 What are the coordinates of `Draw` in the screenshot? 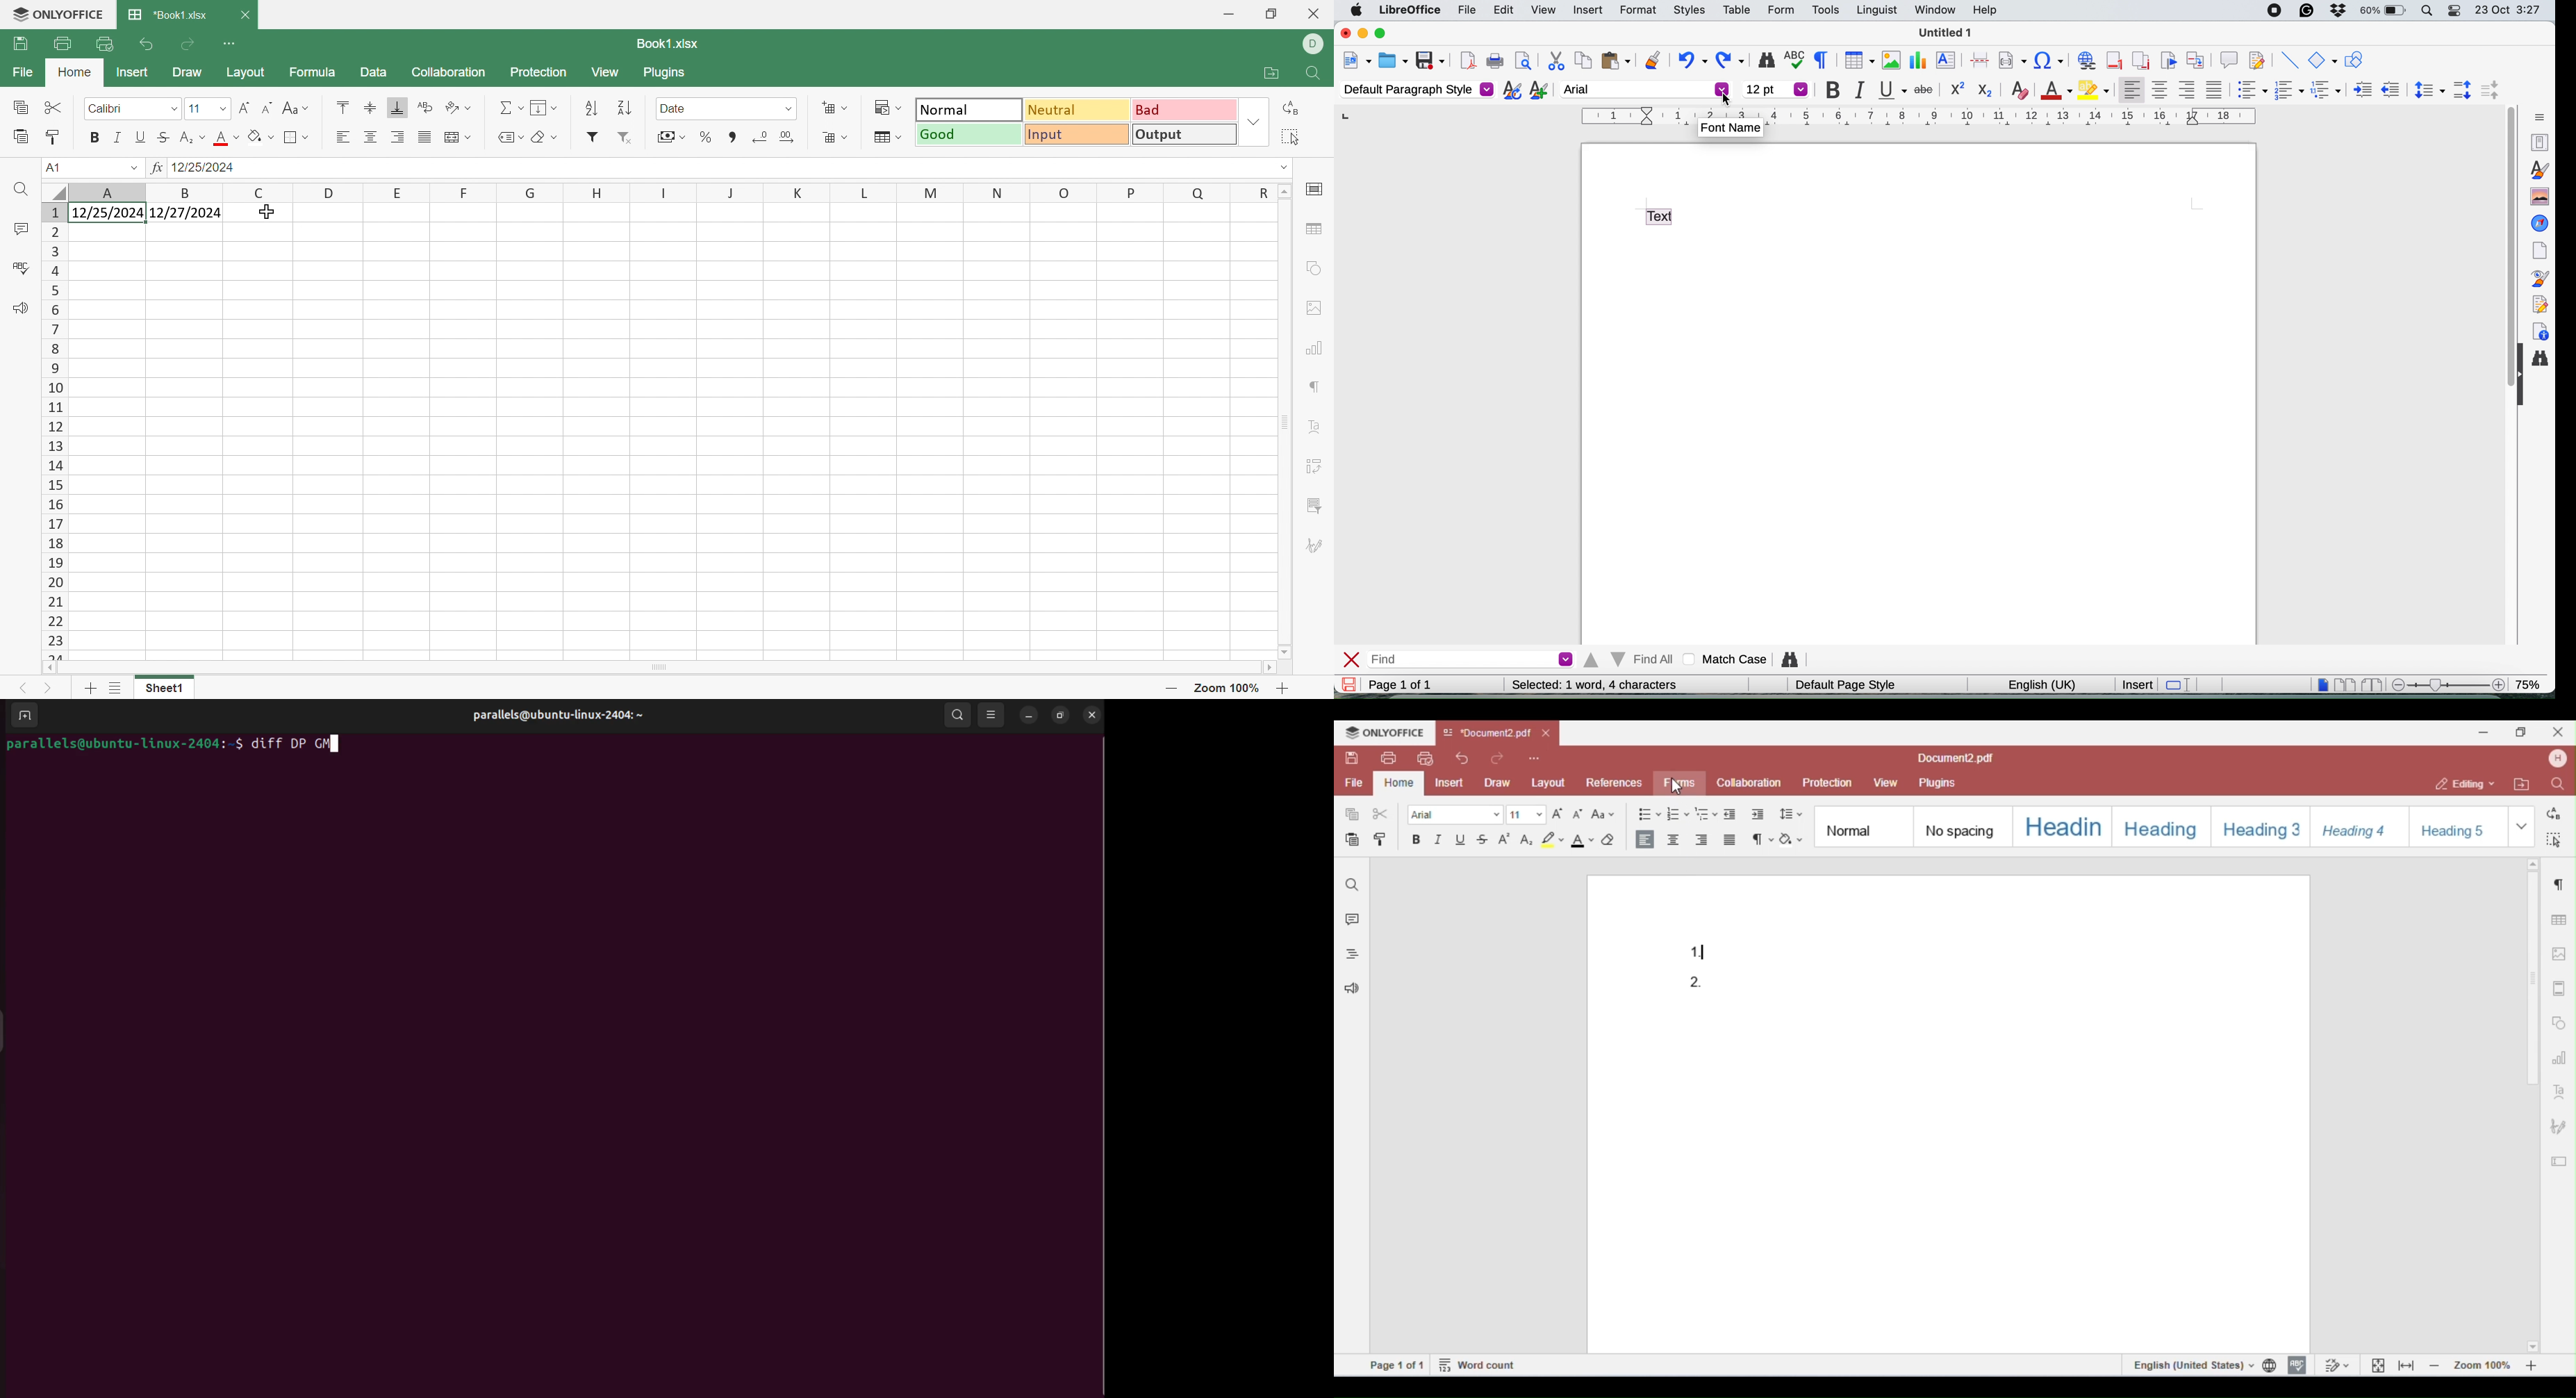 It's located at (185, 70).